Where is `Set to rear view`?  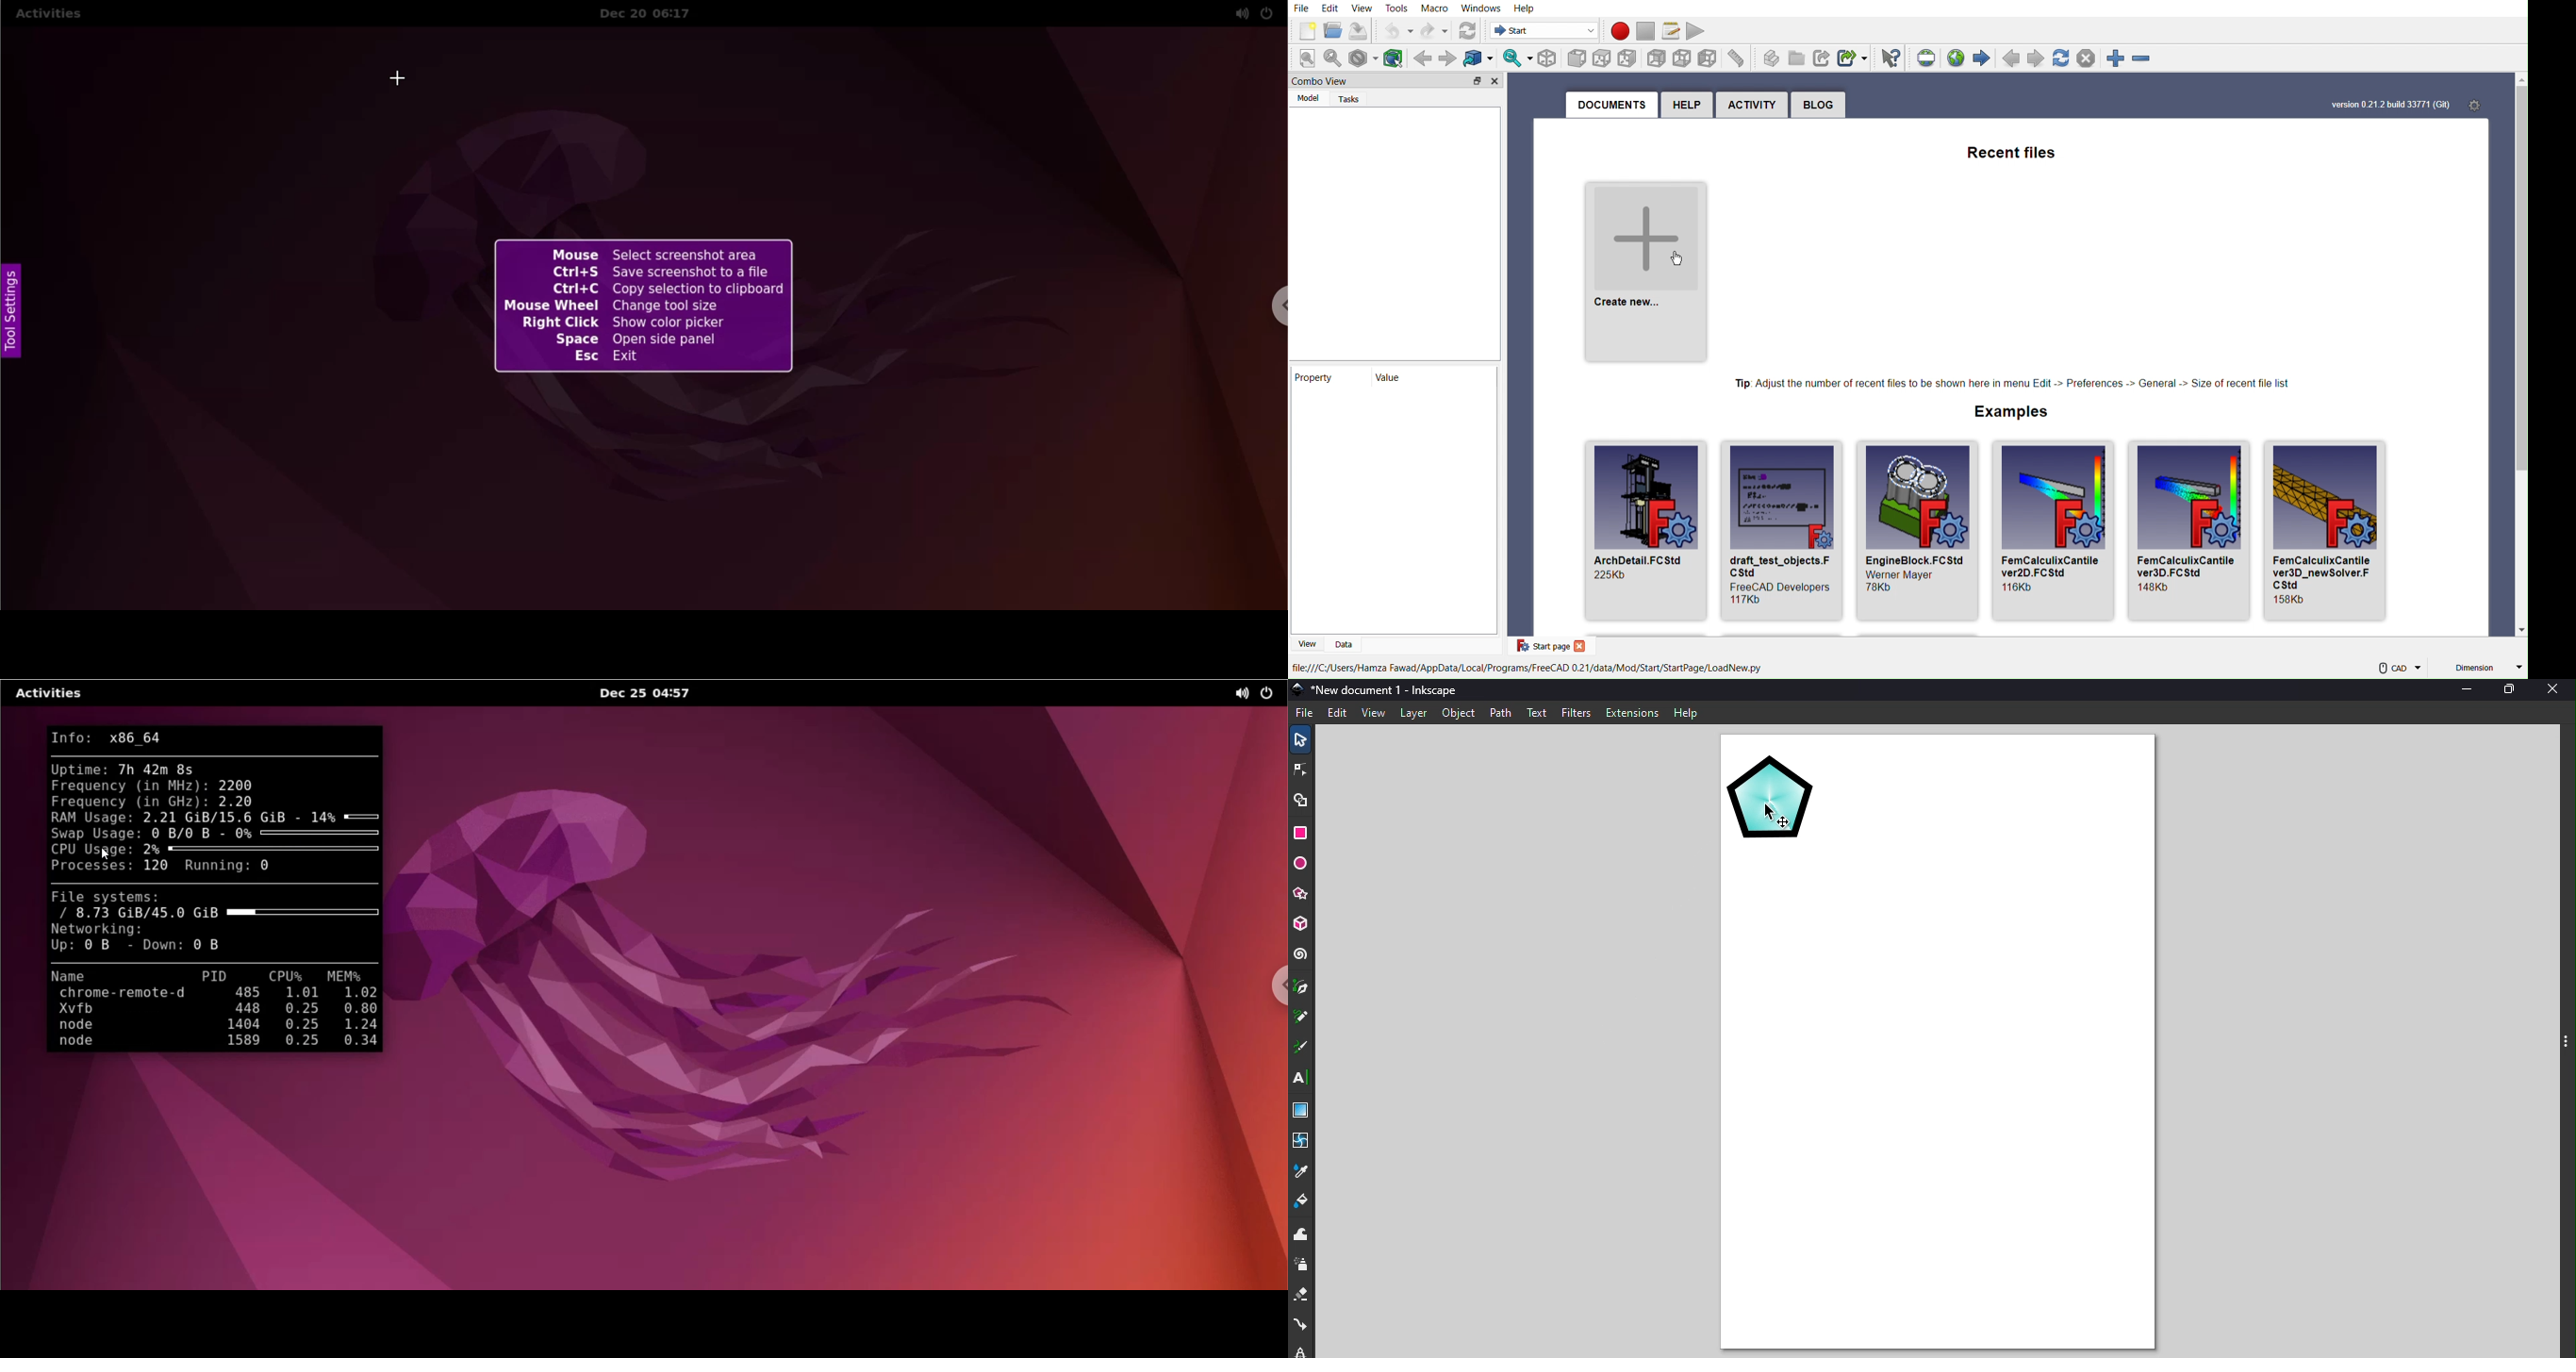 Set to rear view is located at coordinates (1655, 58).